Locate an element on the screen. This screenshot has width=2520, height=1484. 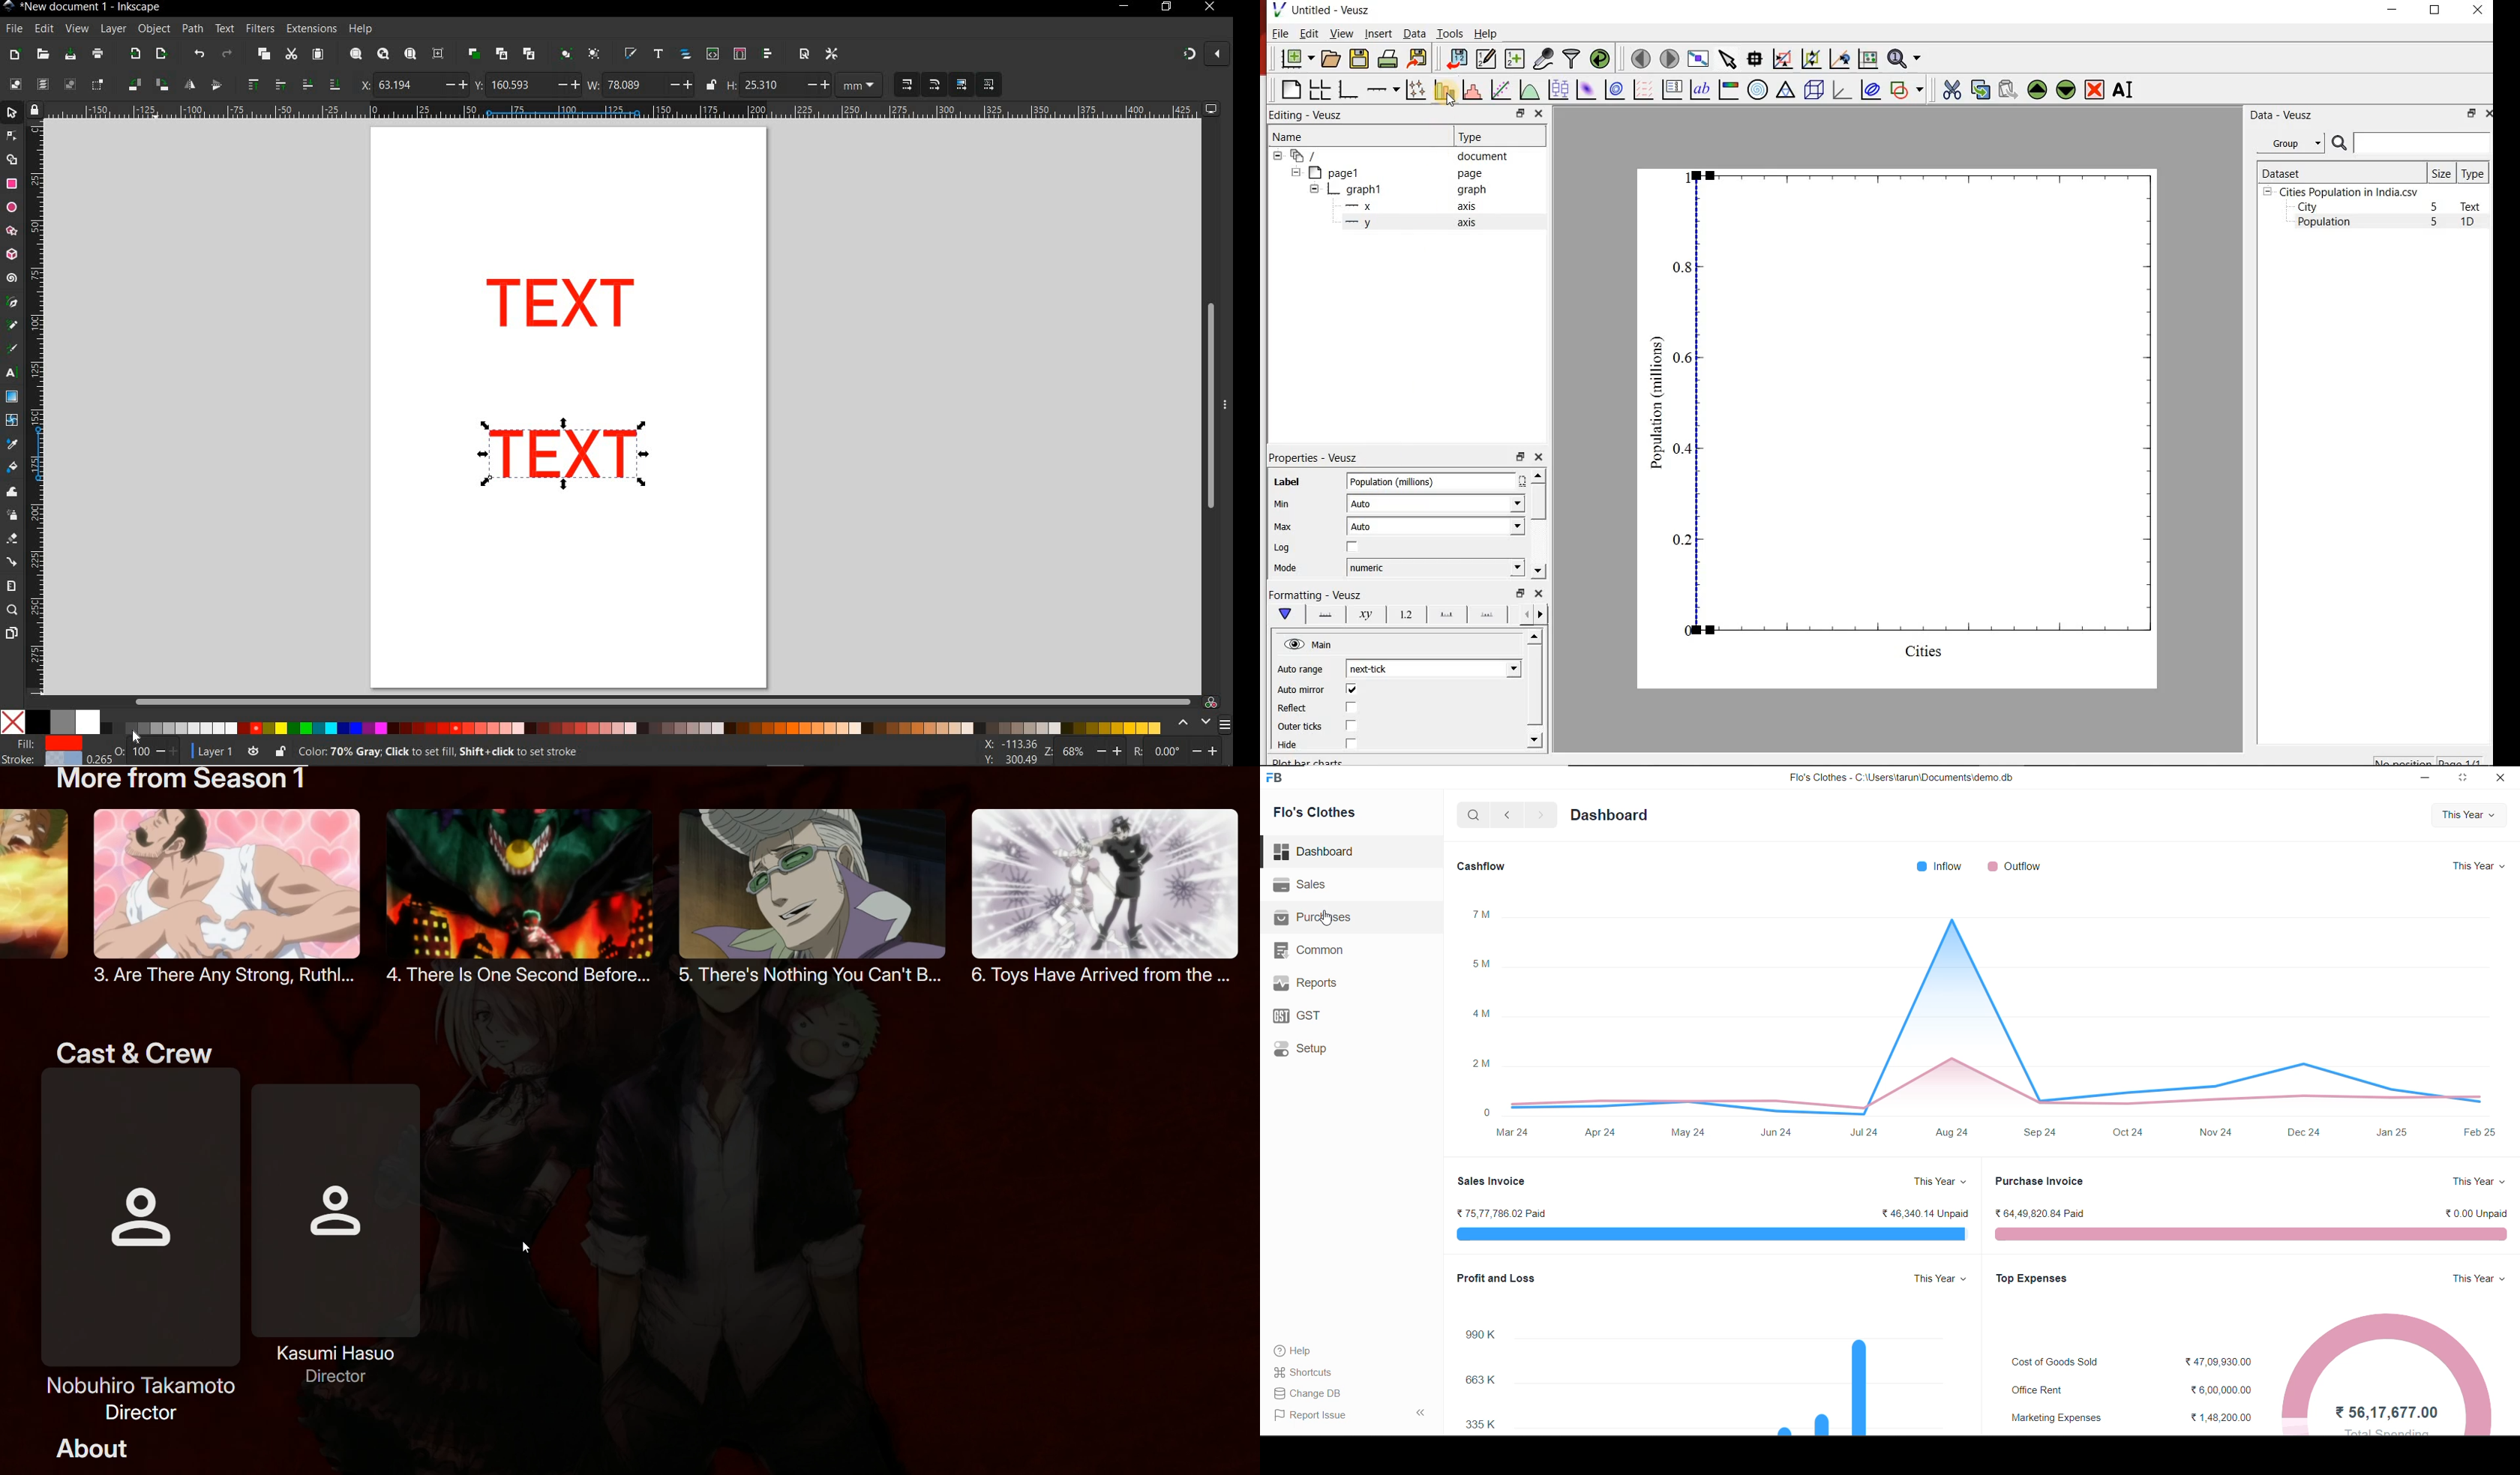
This Year  is located at coordinates (2479, 865).